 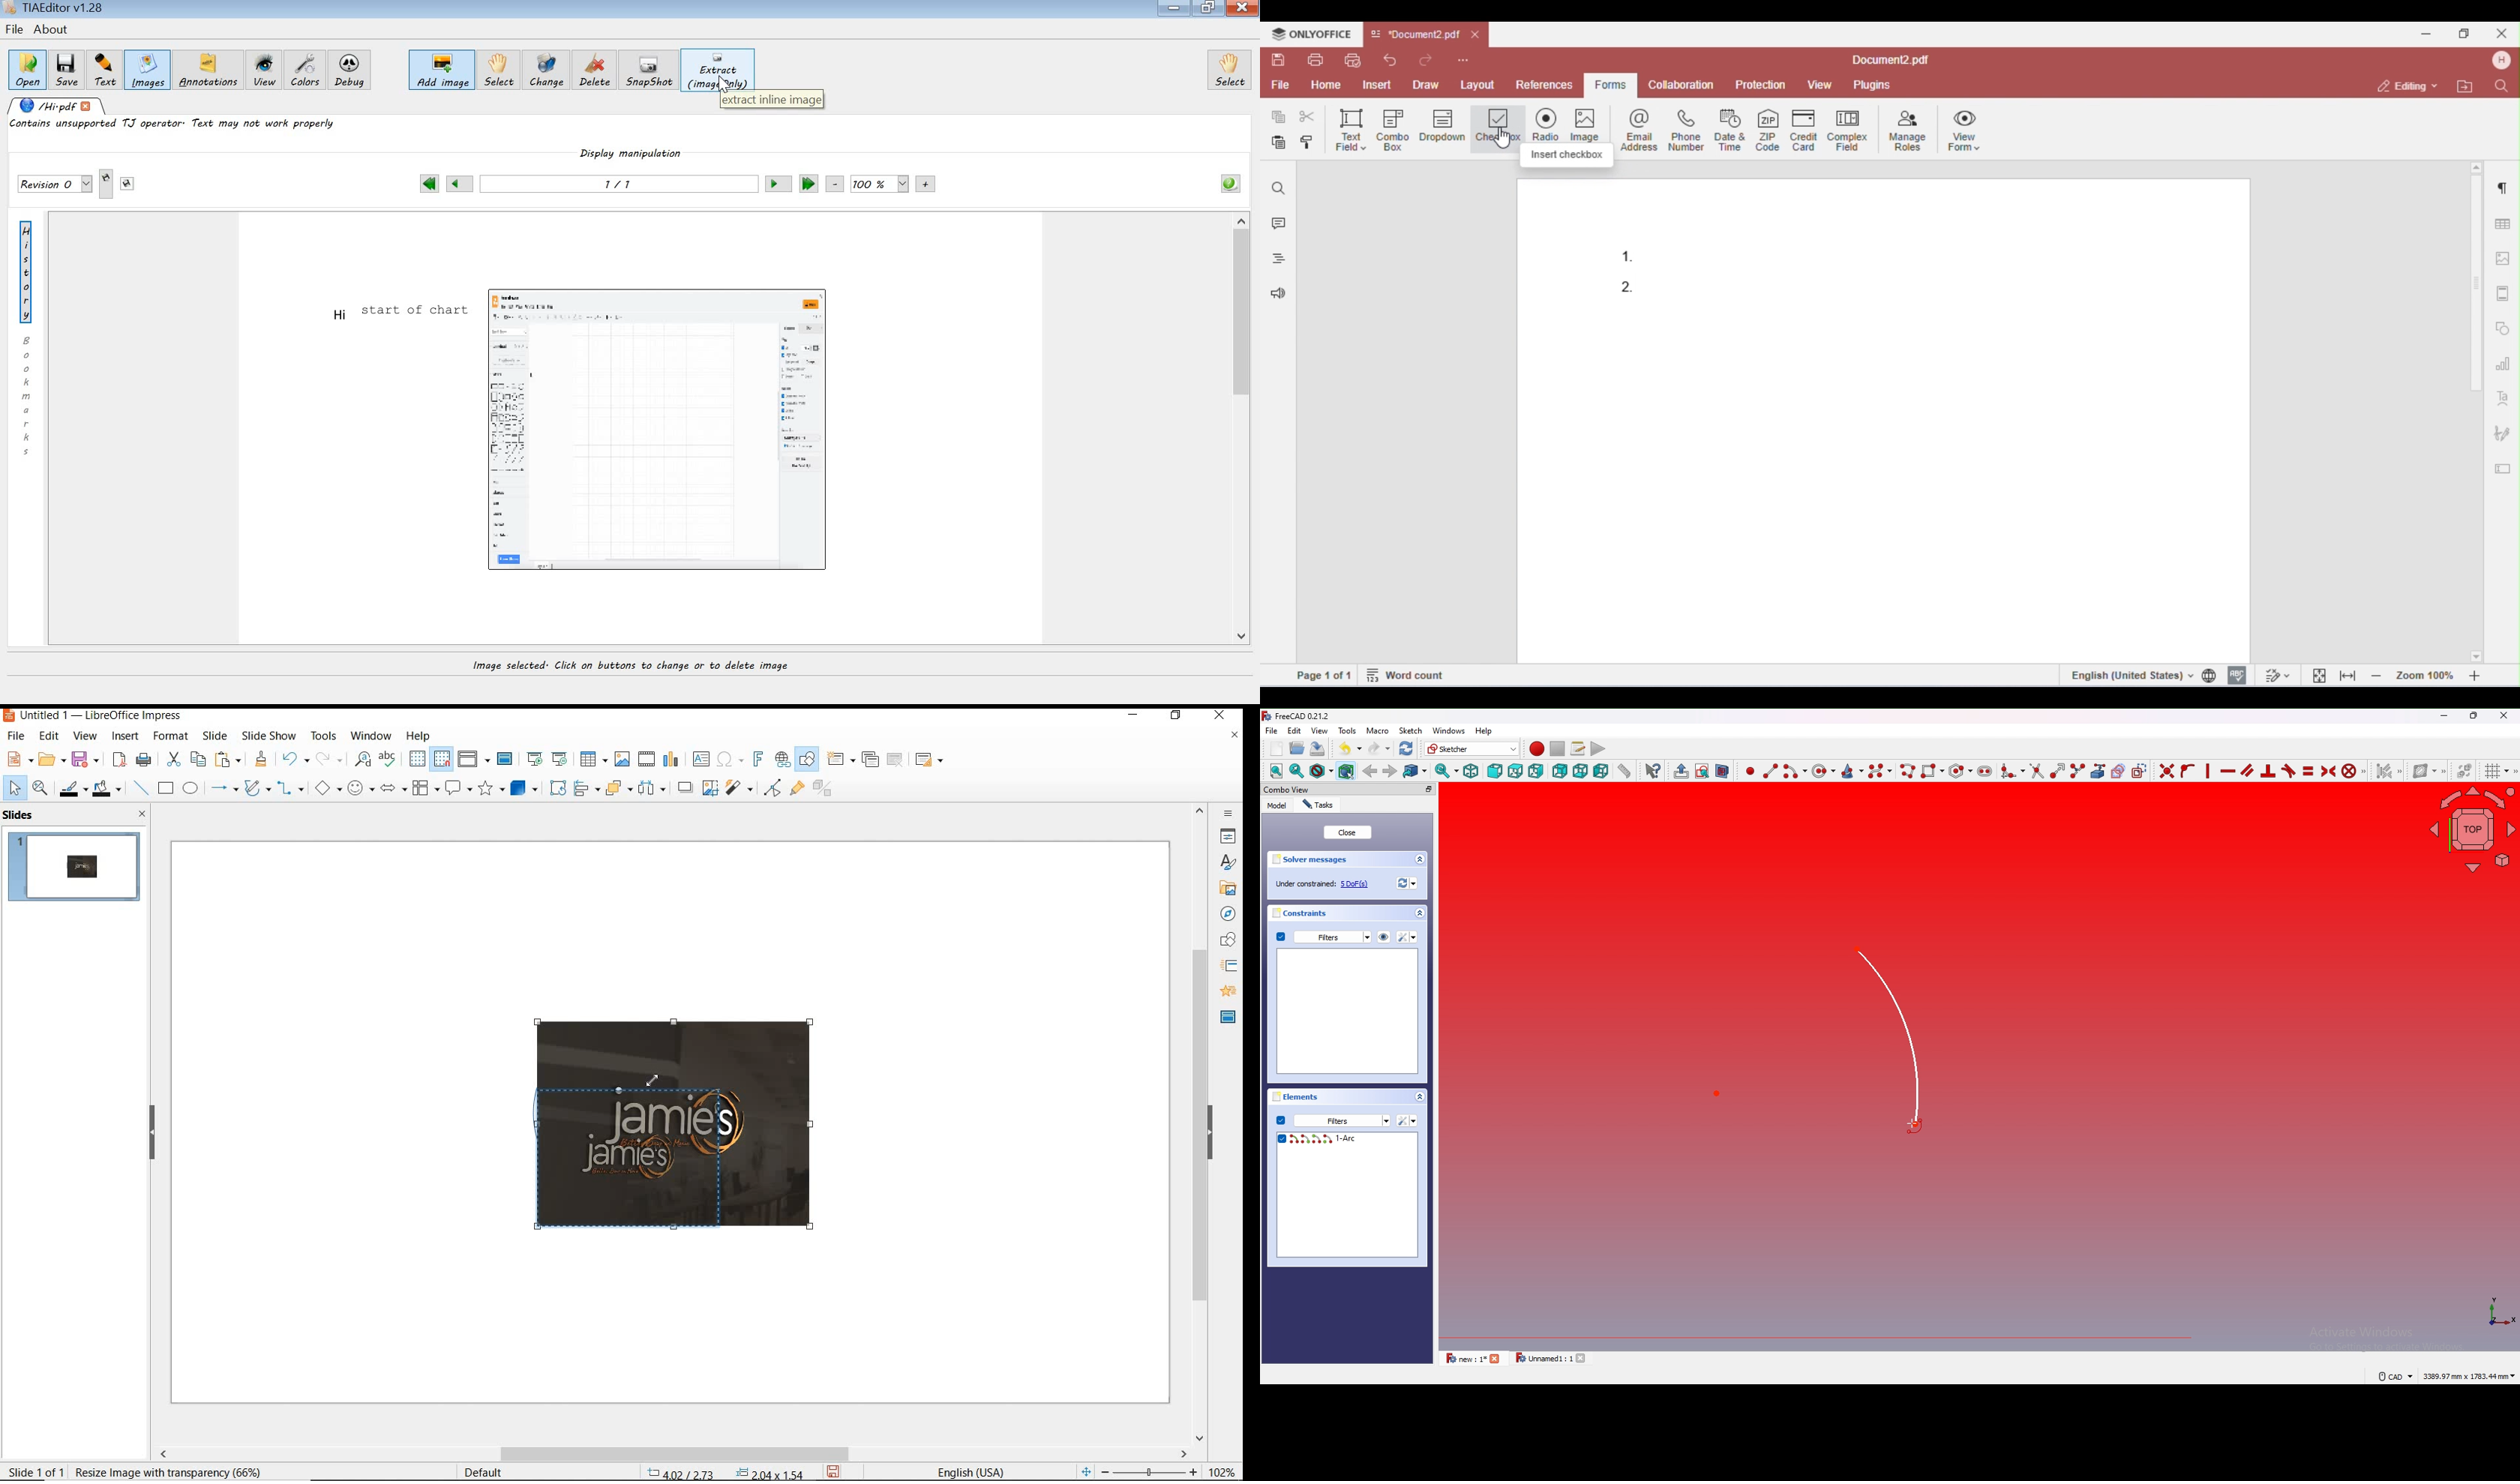 I want to click on display views, so click(x=474, y=760).